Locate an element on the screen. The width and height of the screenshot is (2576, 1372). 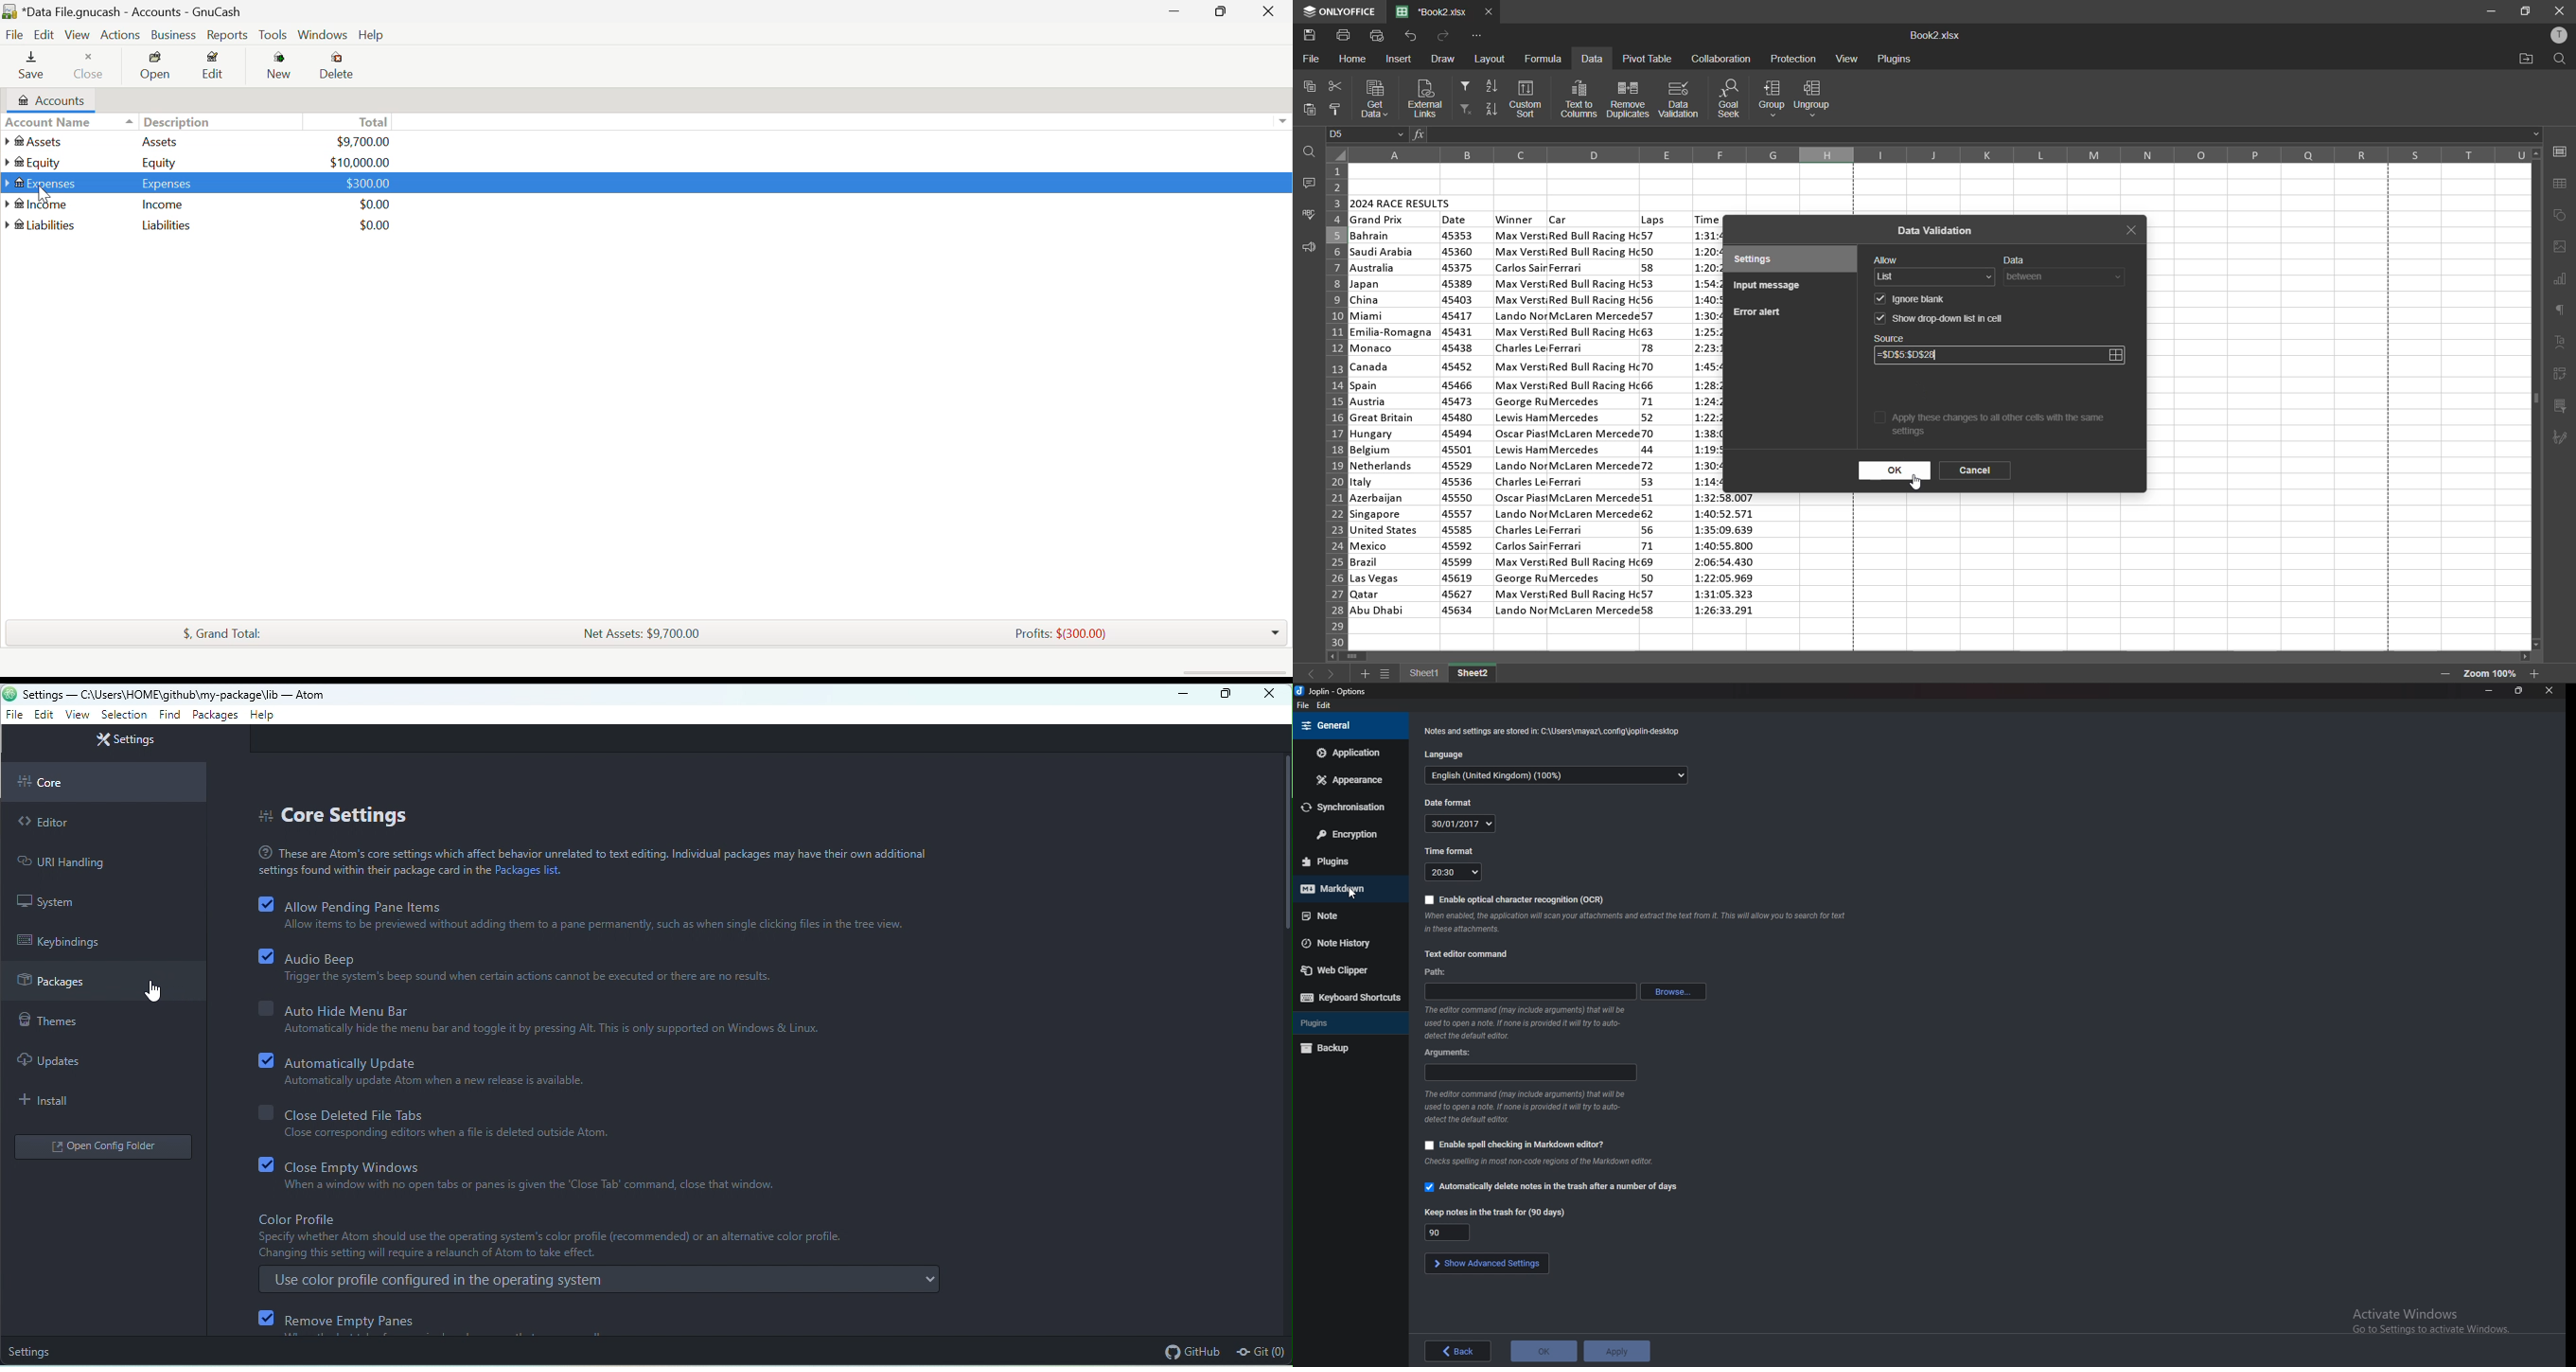
copy style is located at coordinates (1338, 110).